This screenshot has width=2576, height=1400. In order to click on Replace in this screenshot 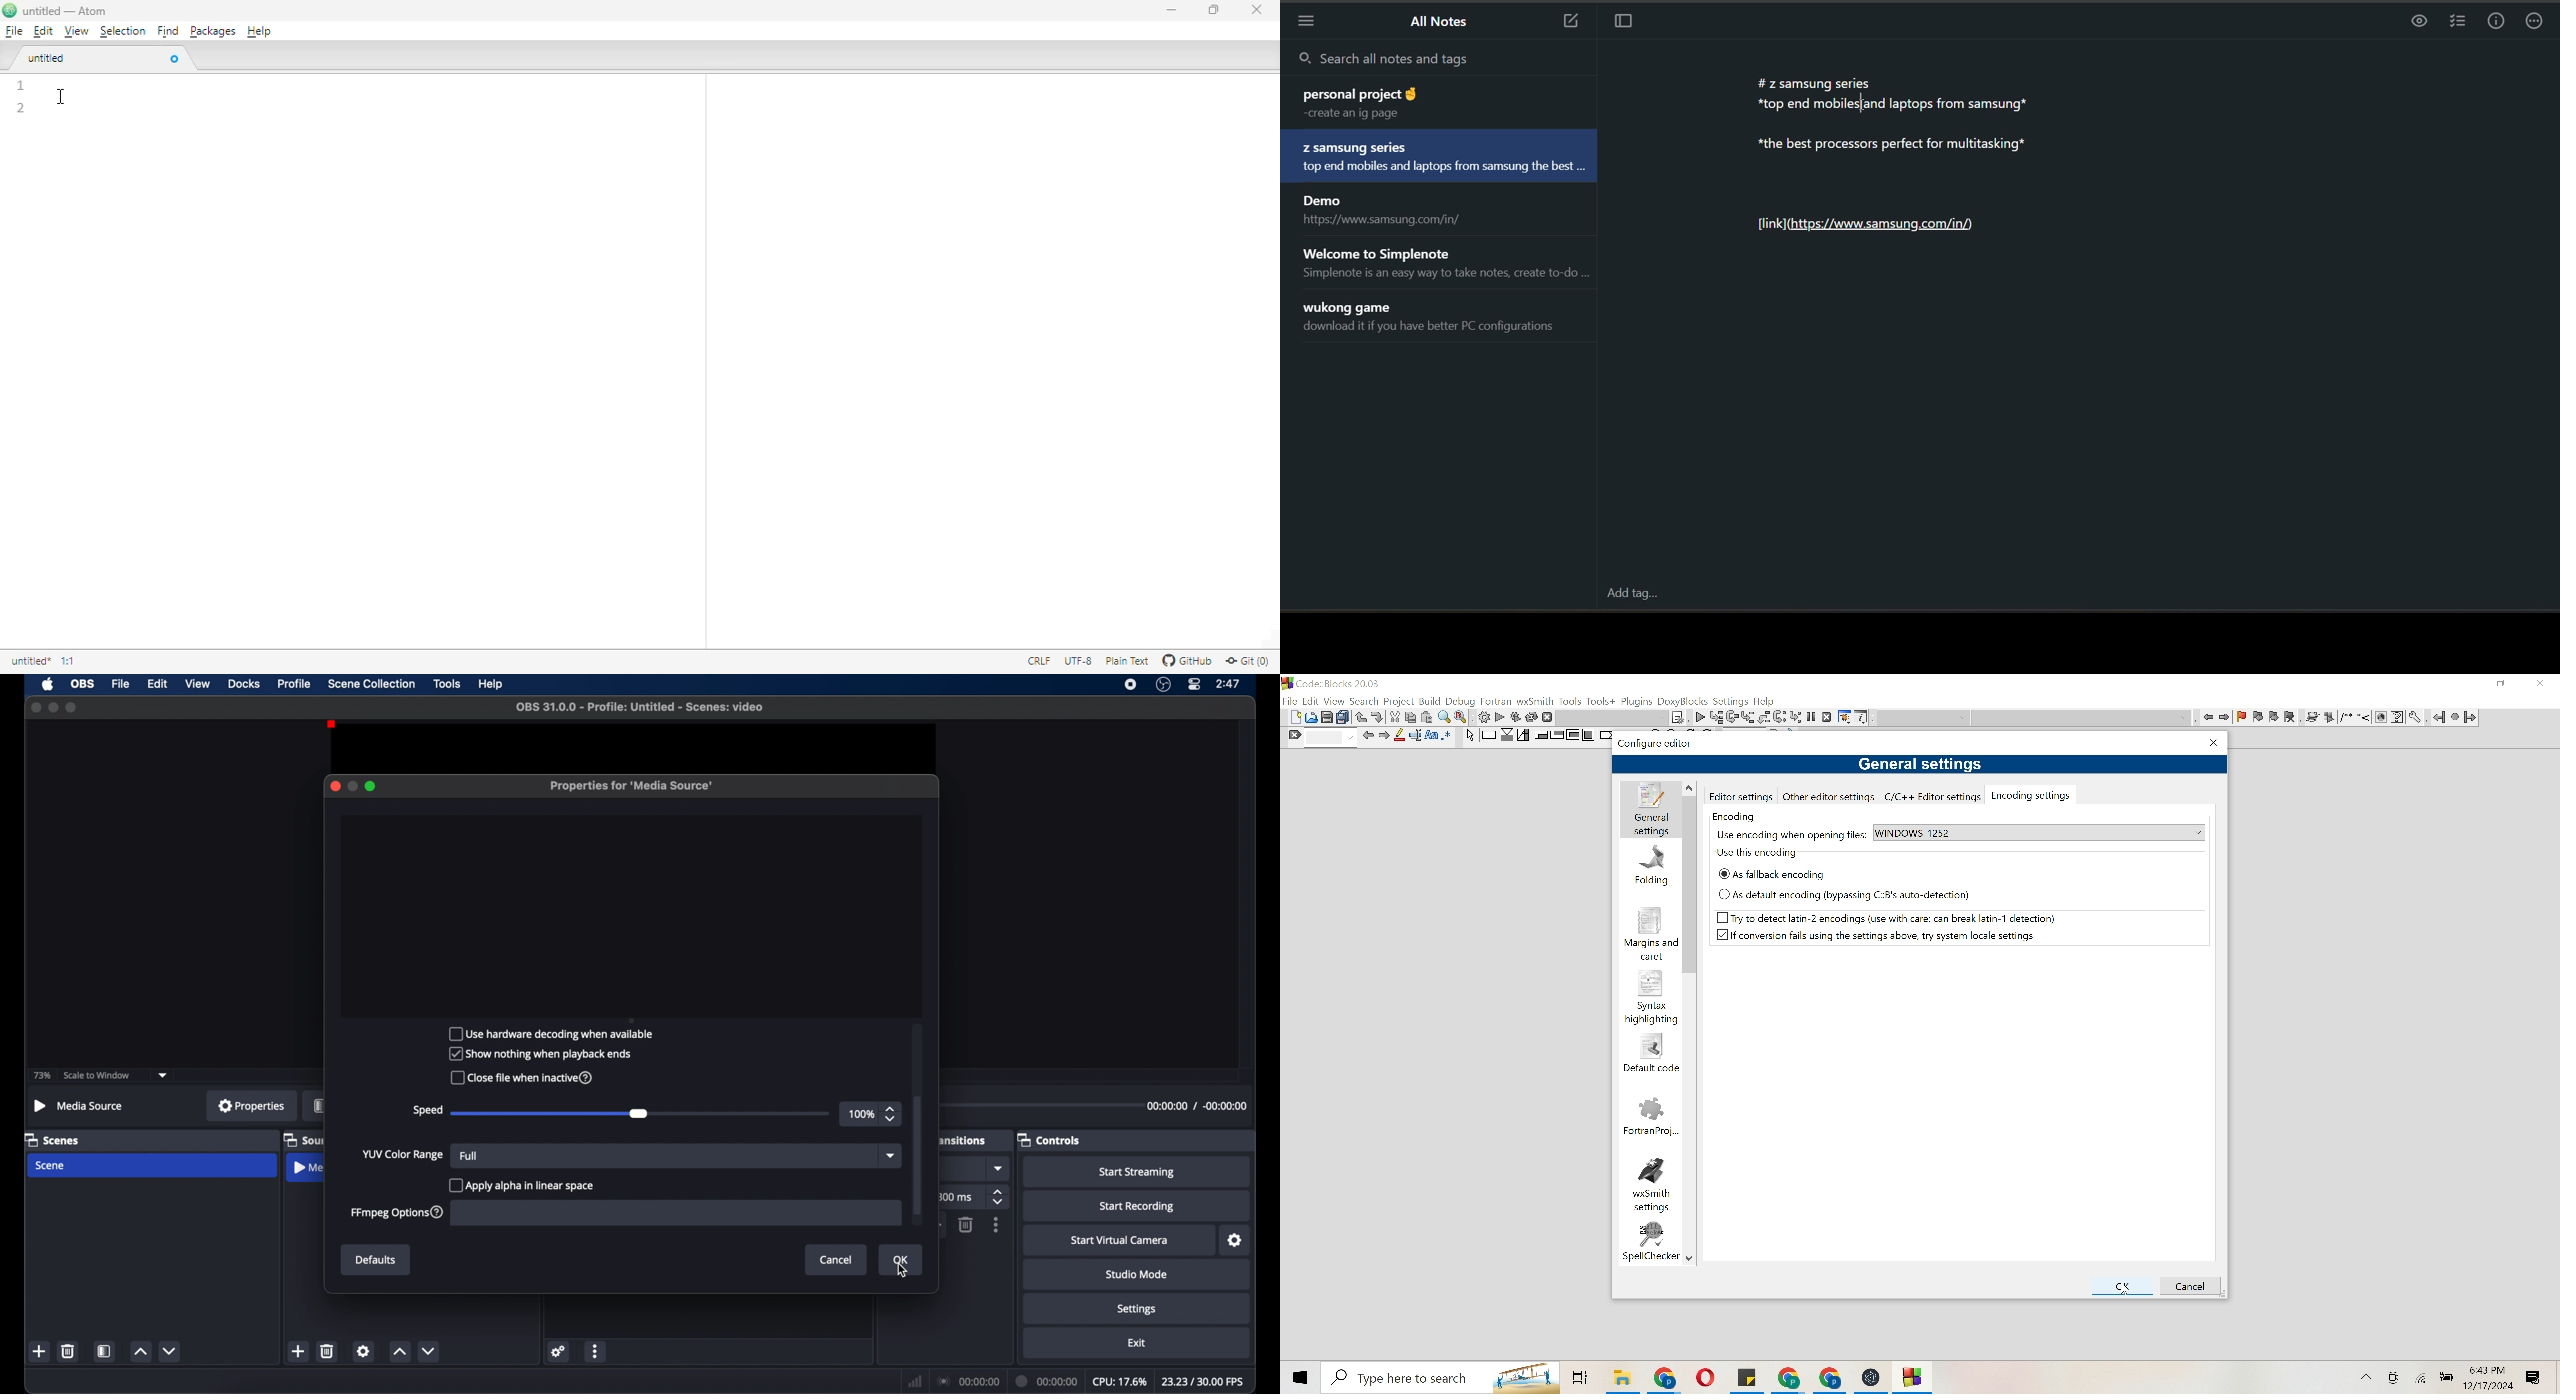, I will do `click(1462, 717)`.